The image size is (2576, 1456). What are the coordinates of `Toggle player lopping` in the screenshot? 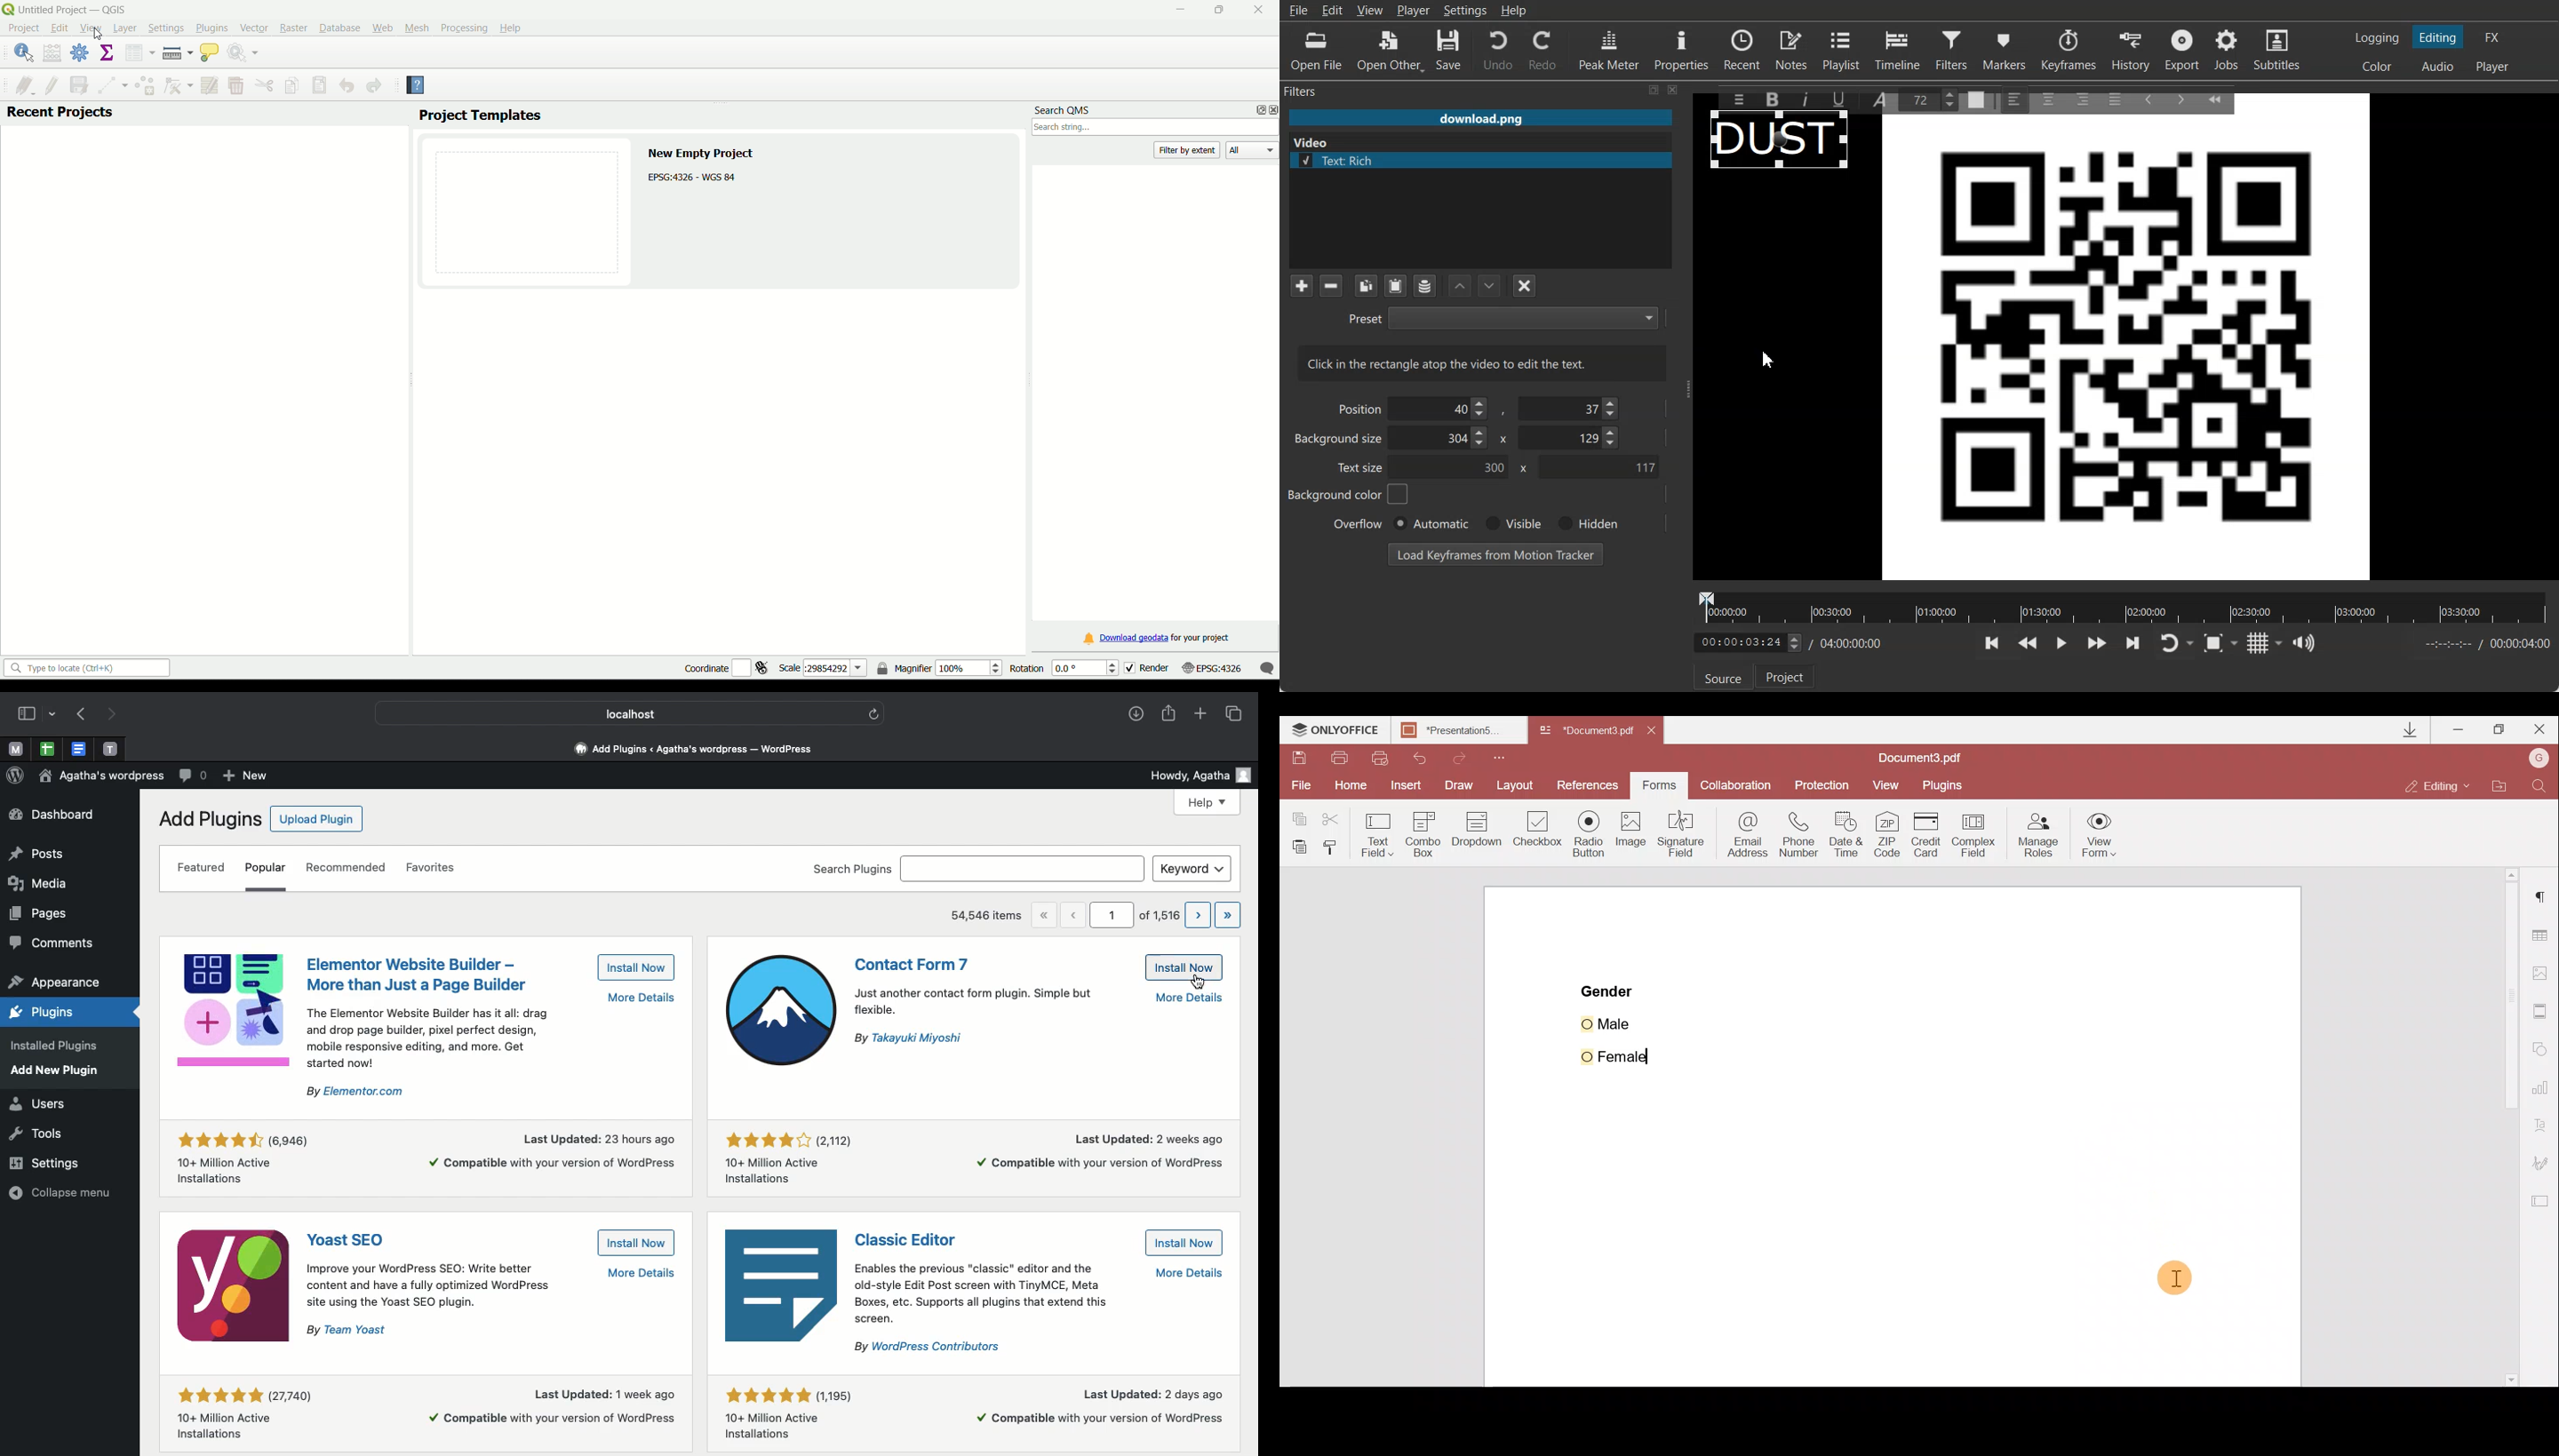 It's located at (2167, 644).